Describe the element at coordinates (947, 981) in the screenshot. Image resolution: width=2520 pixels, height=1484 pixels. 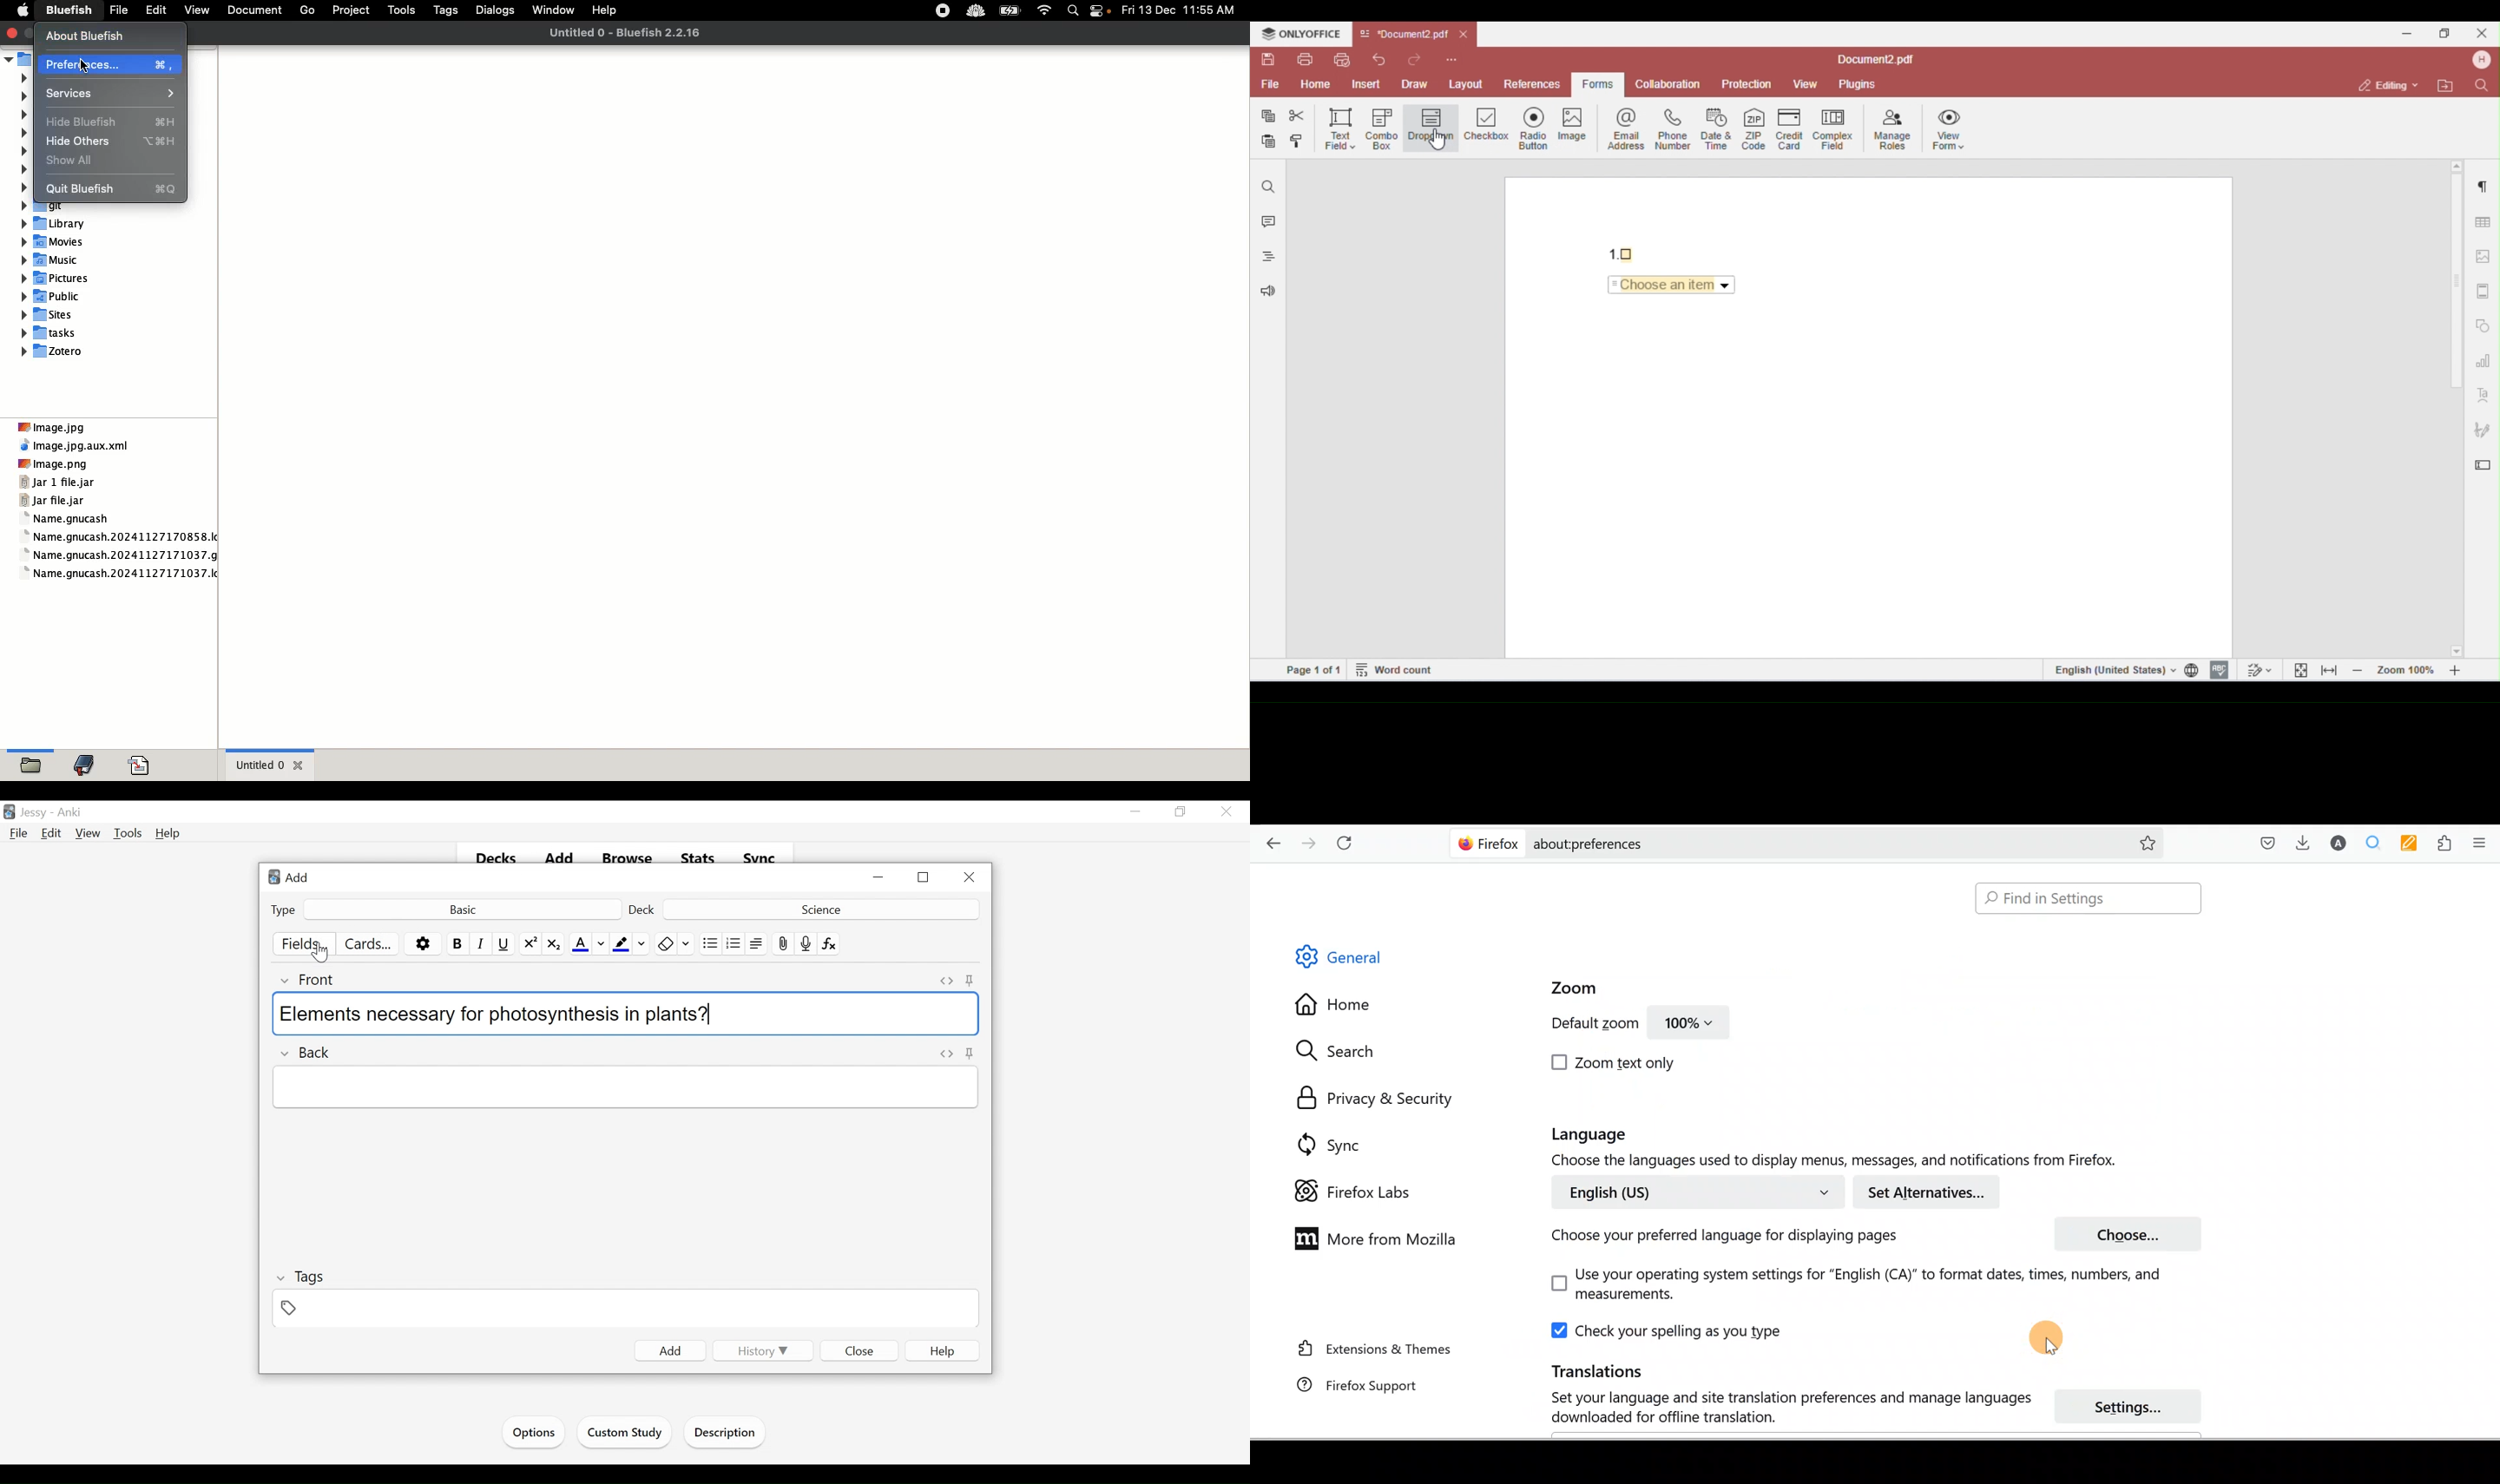
I see `Toggle HTML Editor` at that location.